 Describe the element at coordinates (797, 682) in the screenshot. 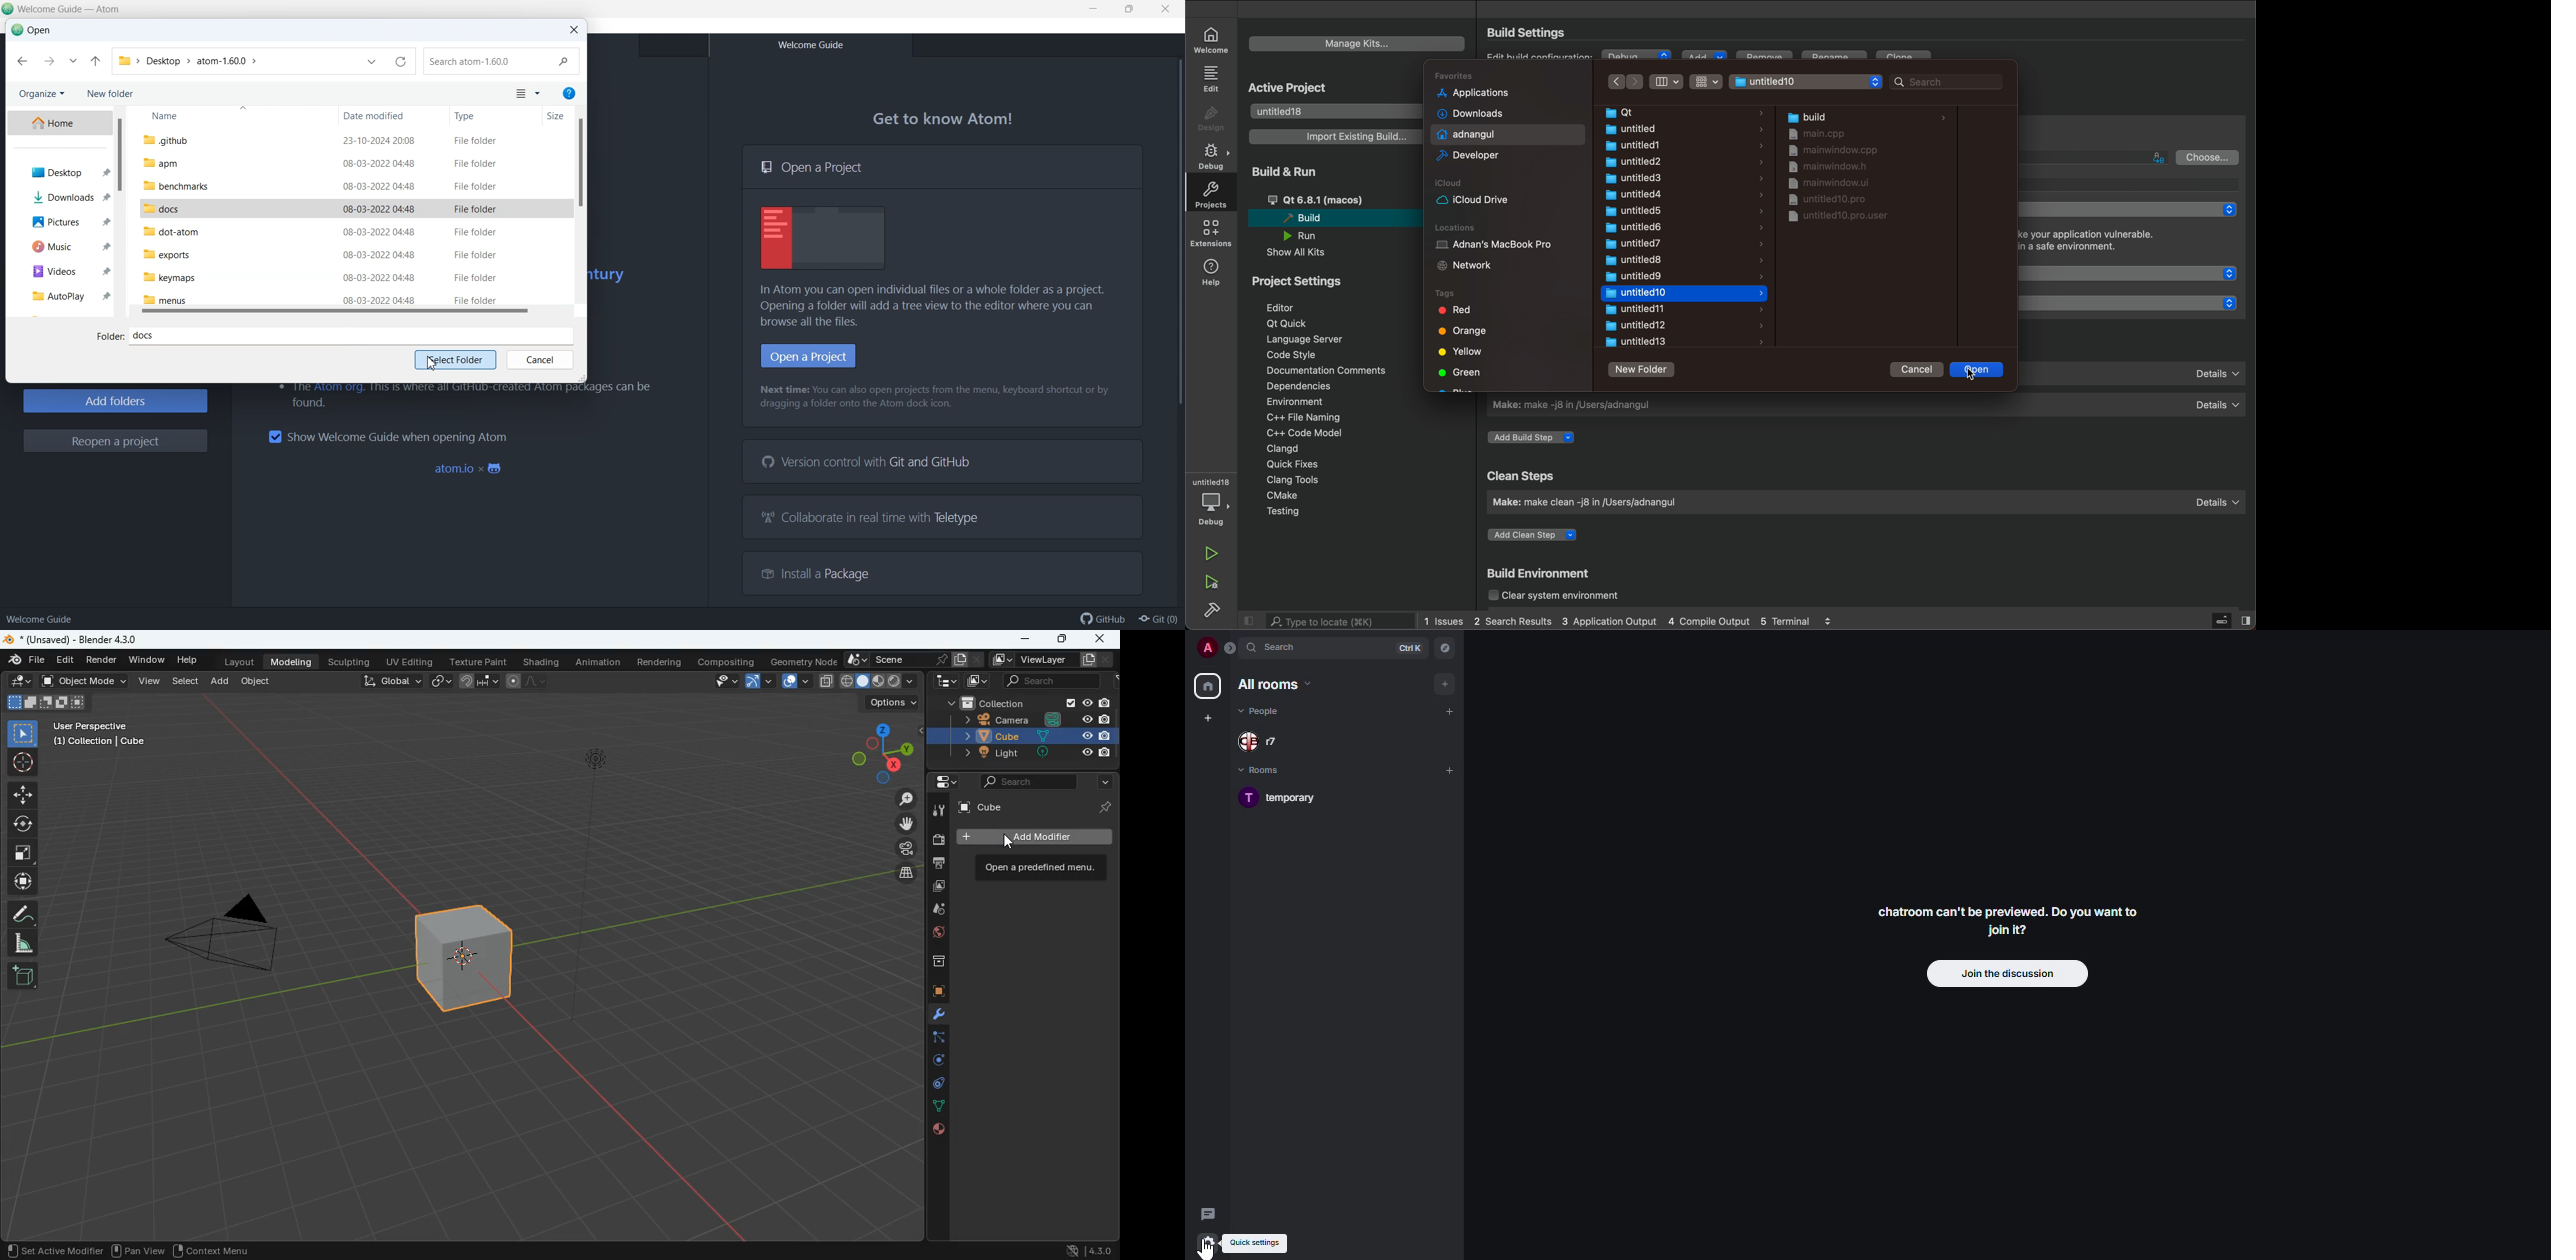

I see `overlap` at that location.